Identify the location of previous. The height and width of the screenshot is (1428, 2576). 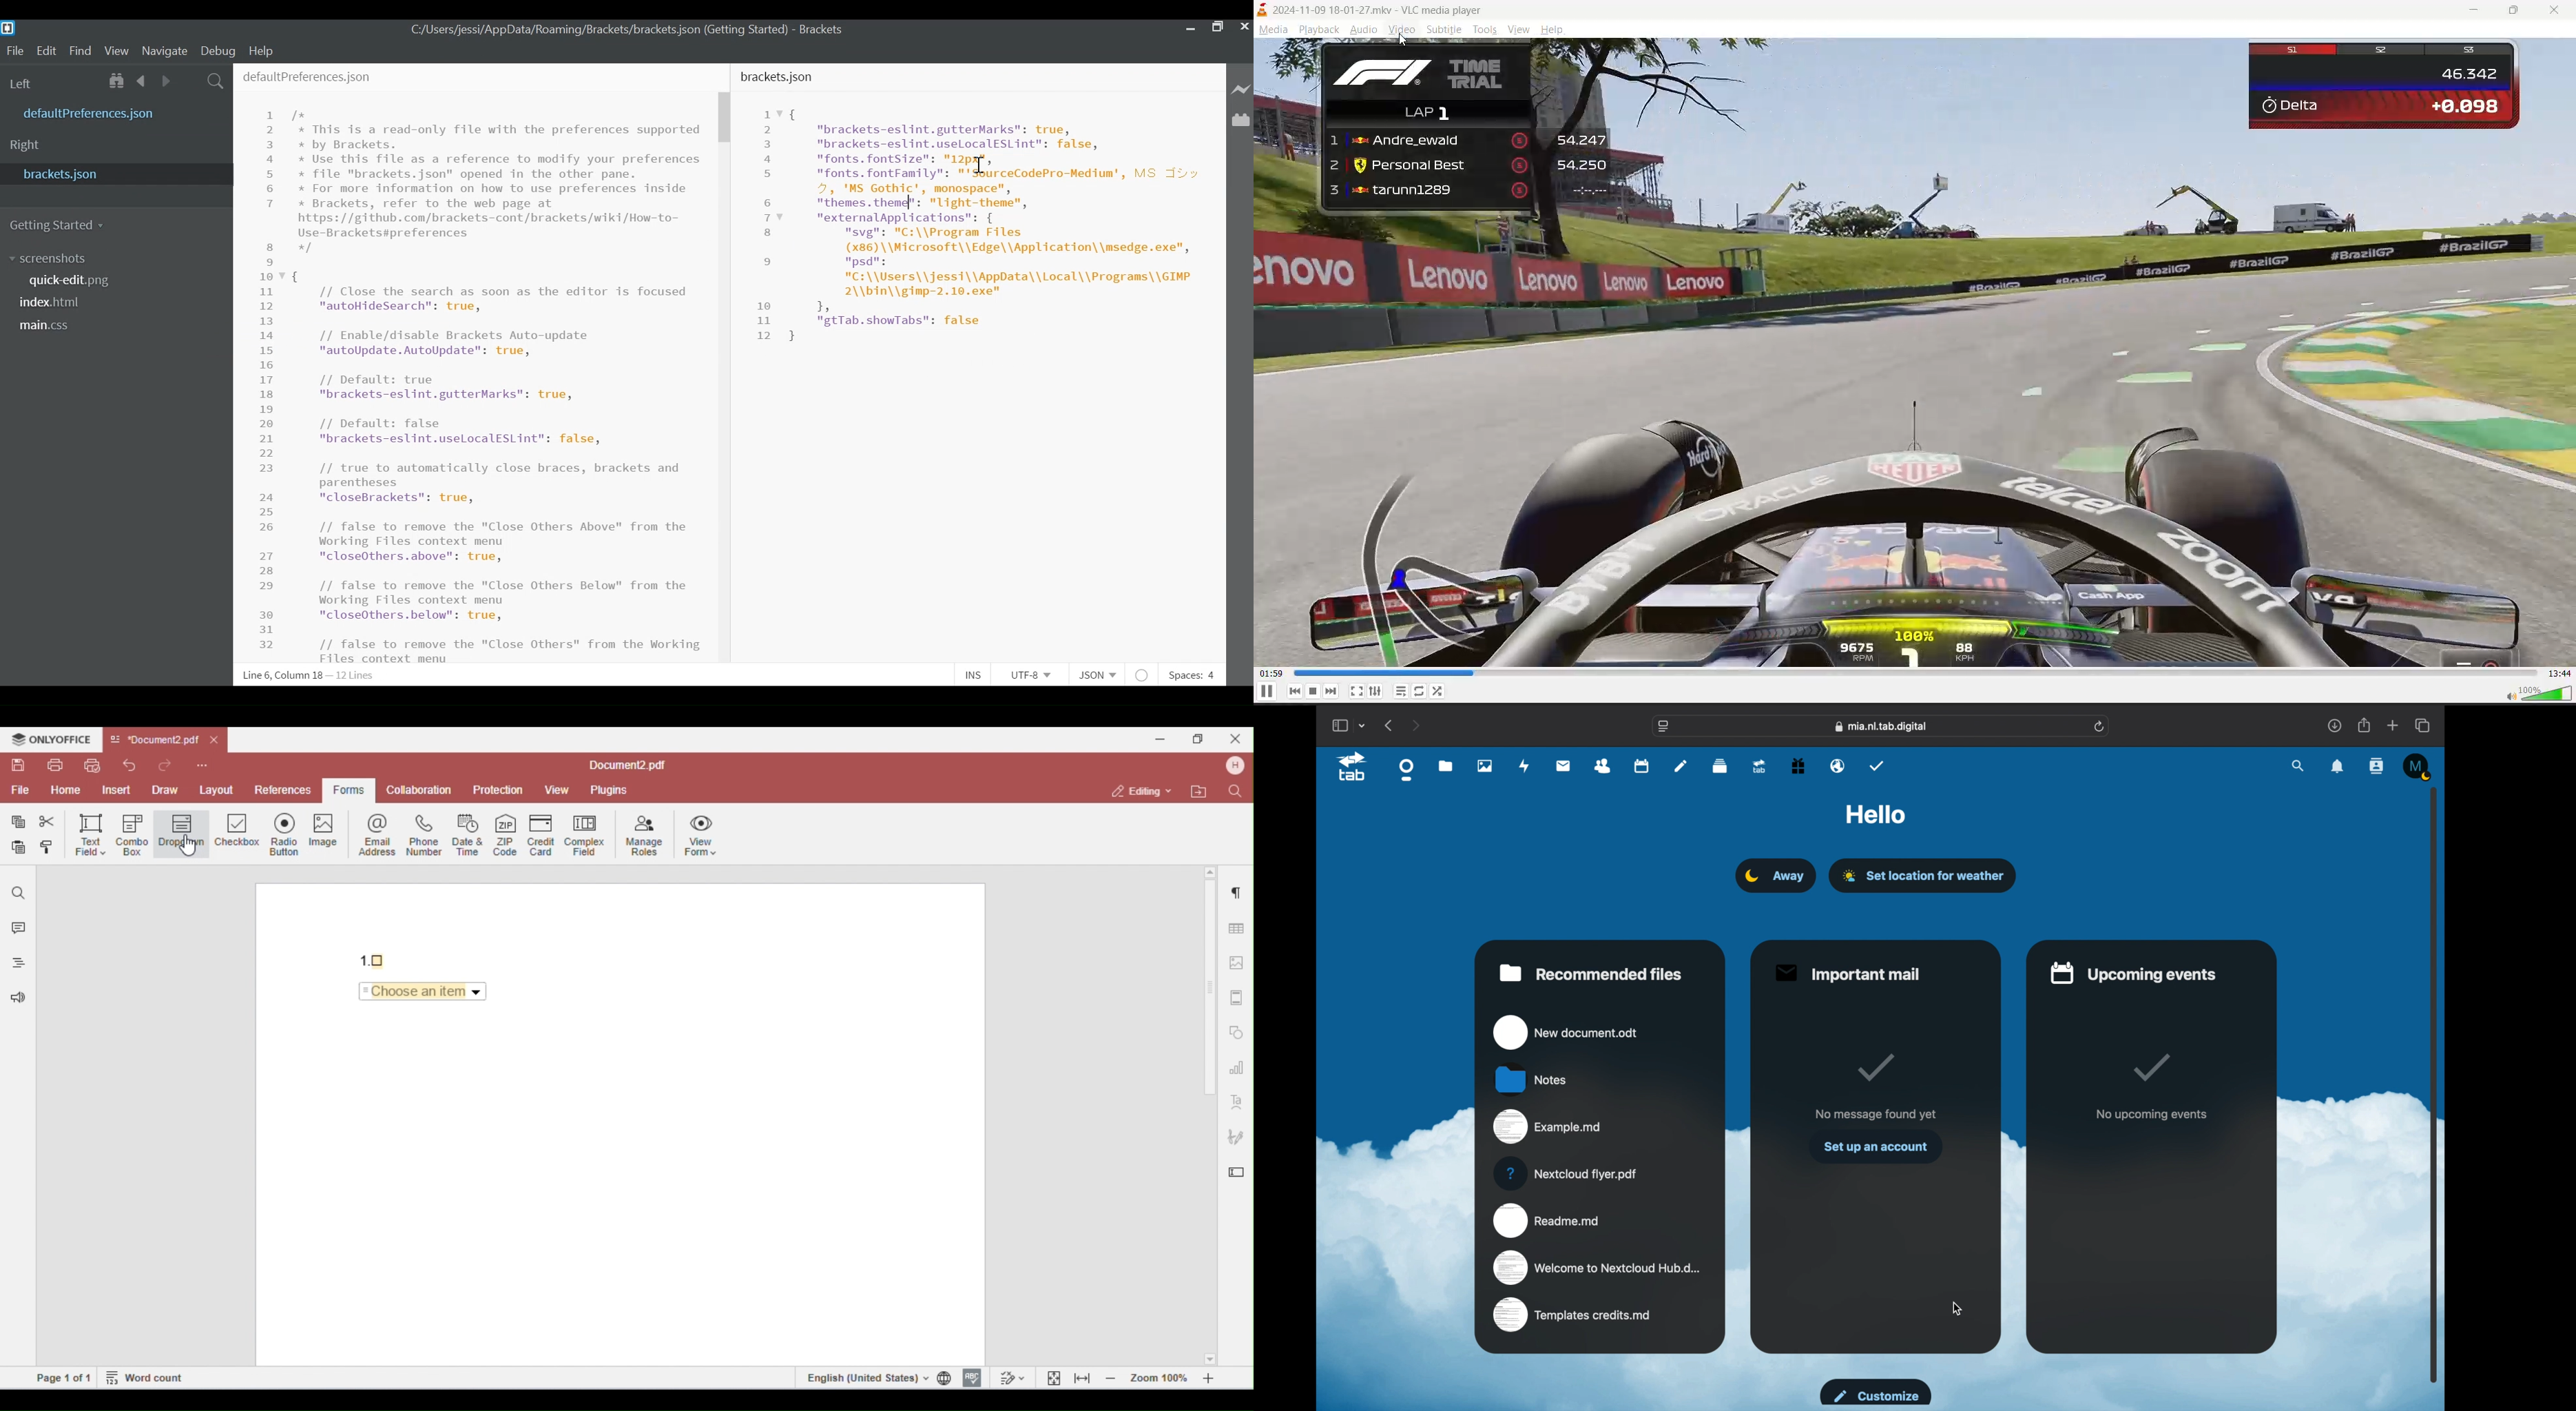
(1388, 724).